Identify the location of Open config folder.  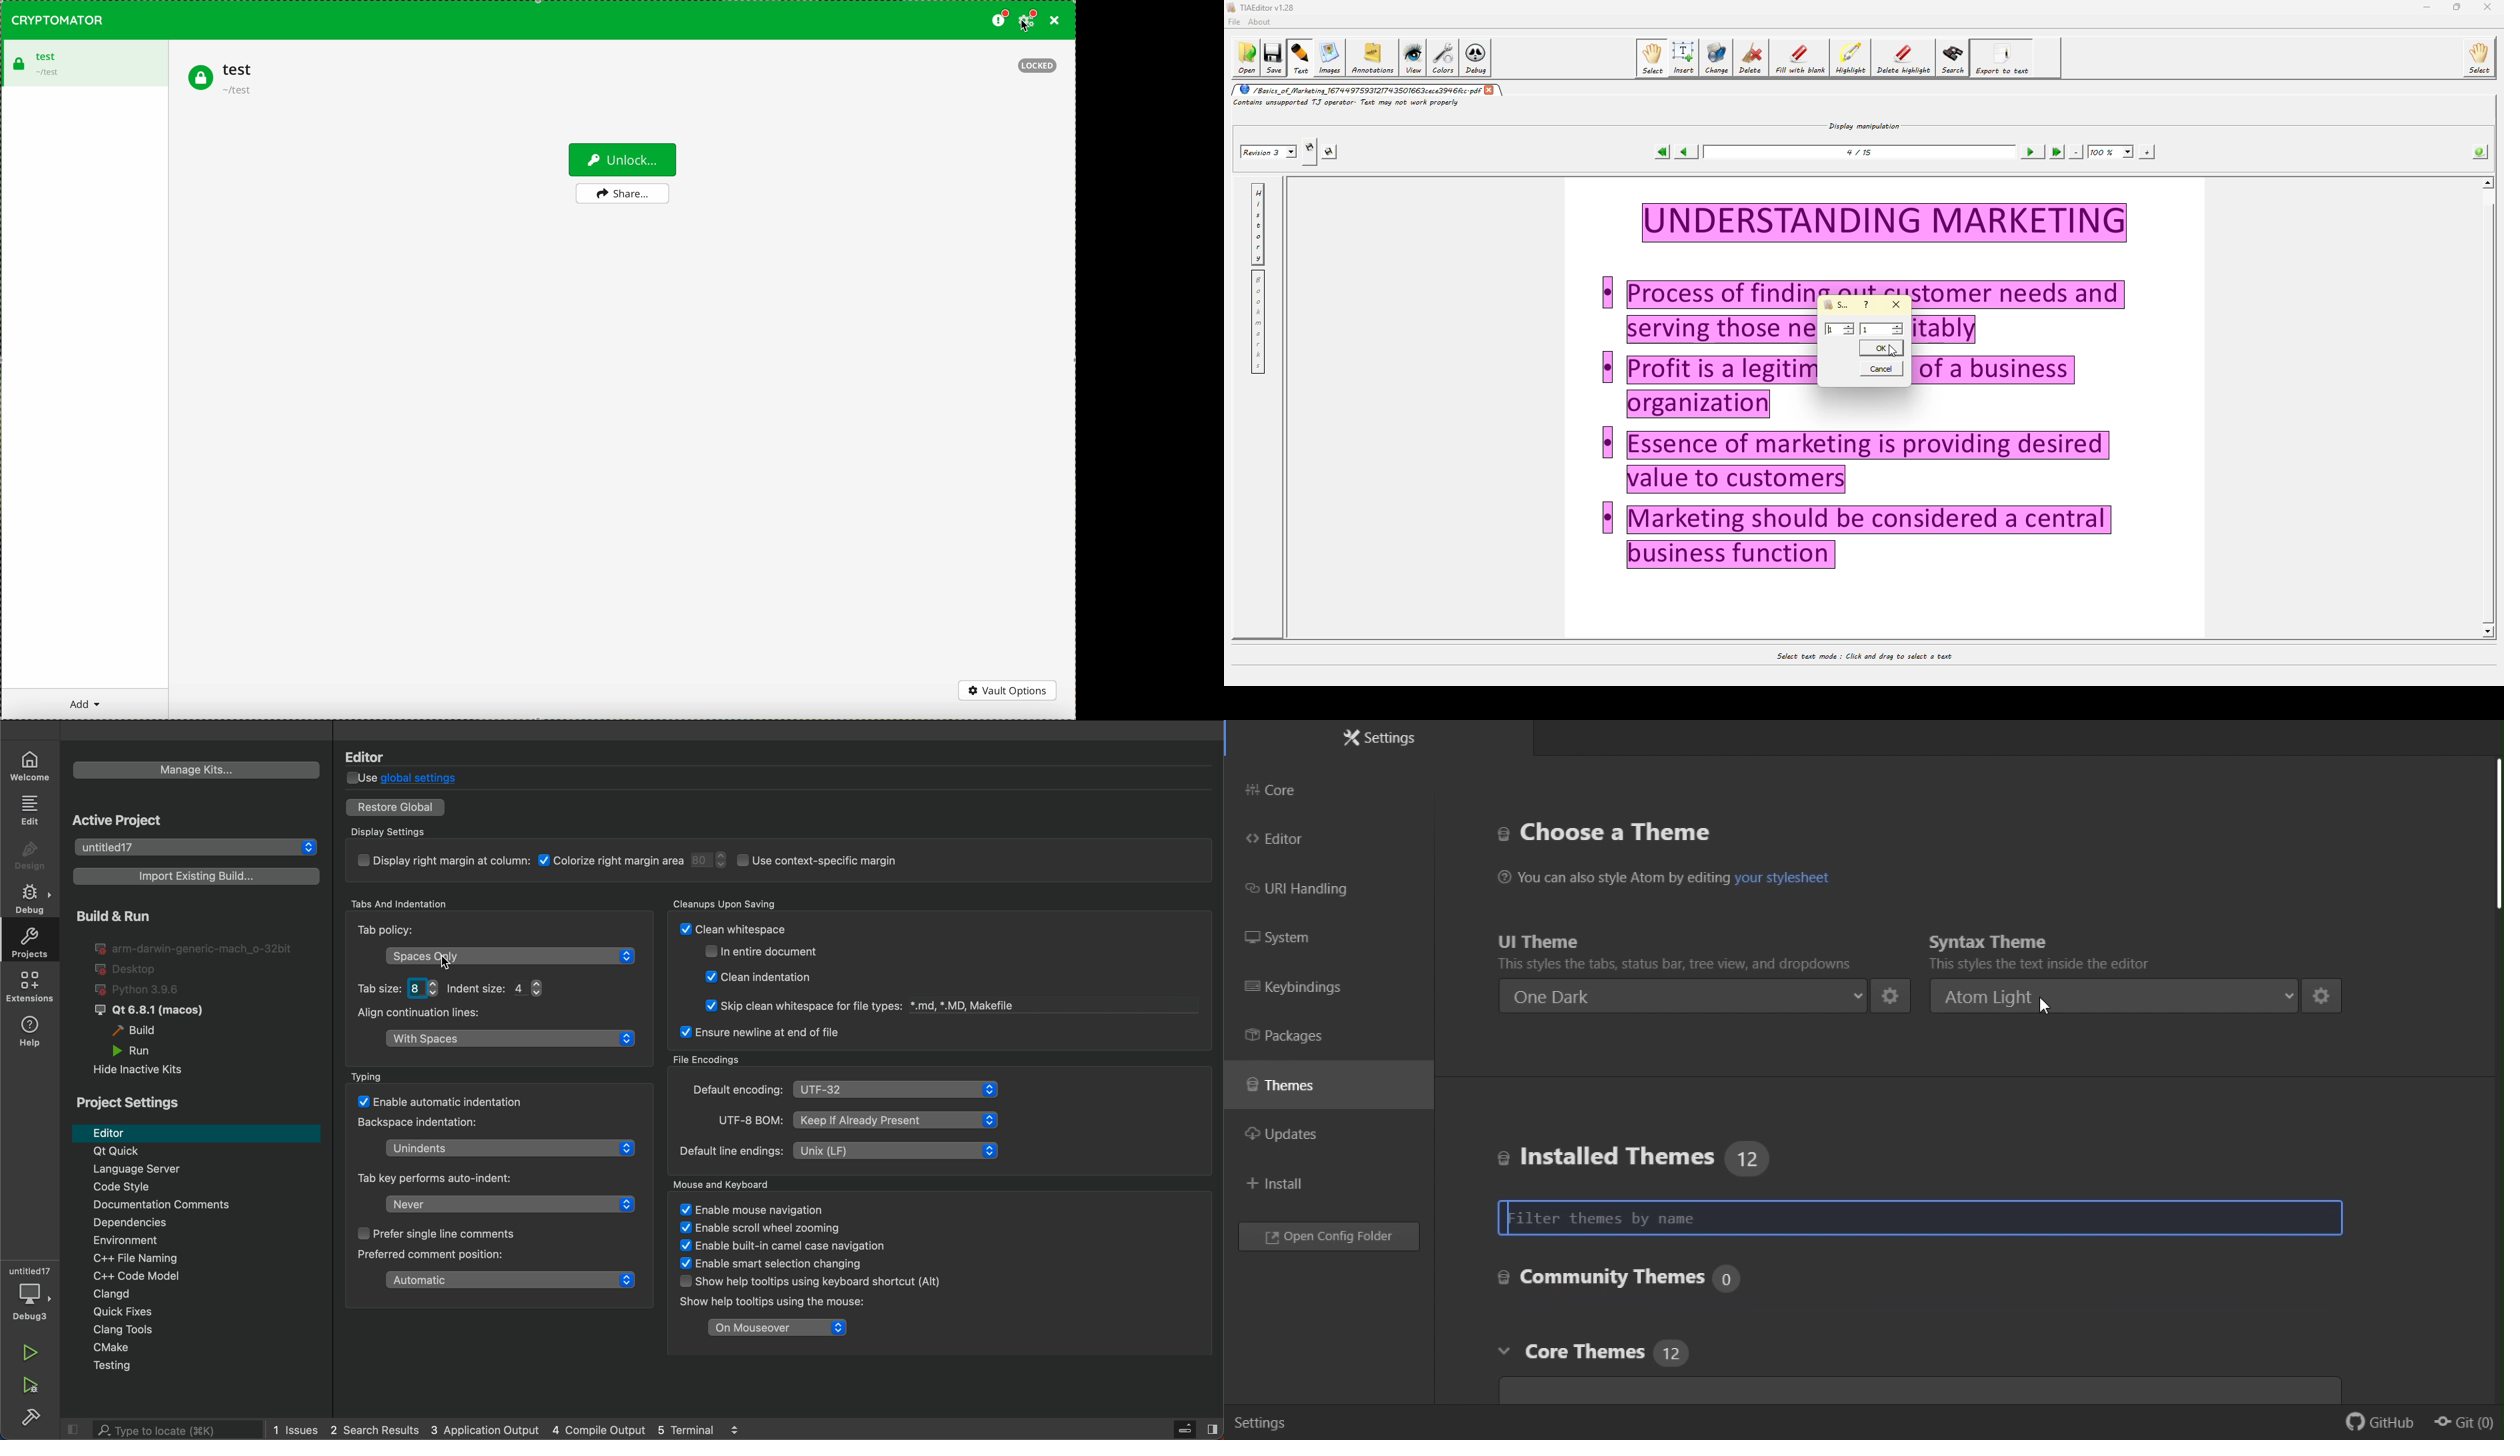
(1331, 1237).